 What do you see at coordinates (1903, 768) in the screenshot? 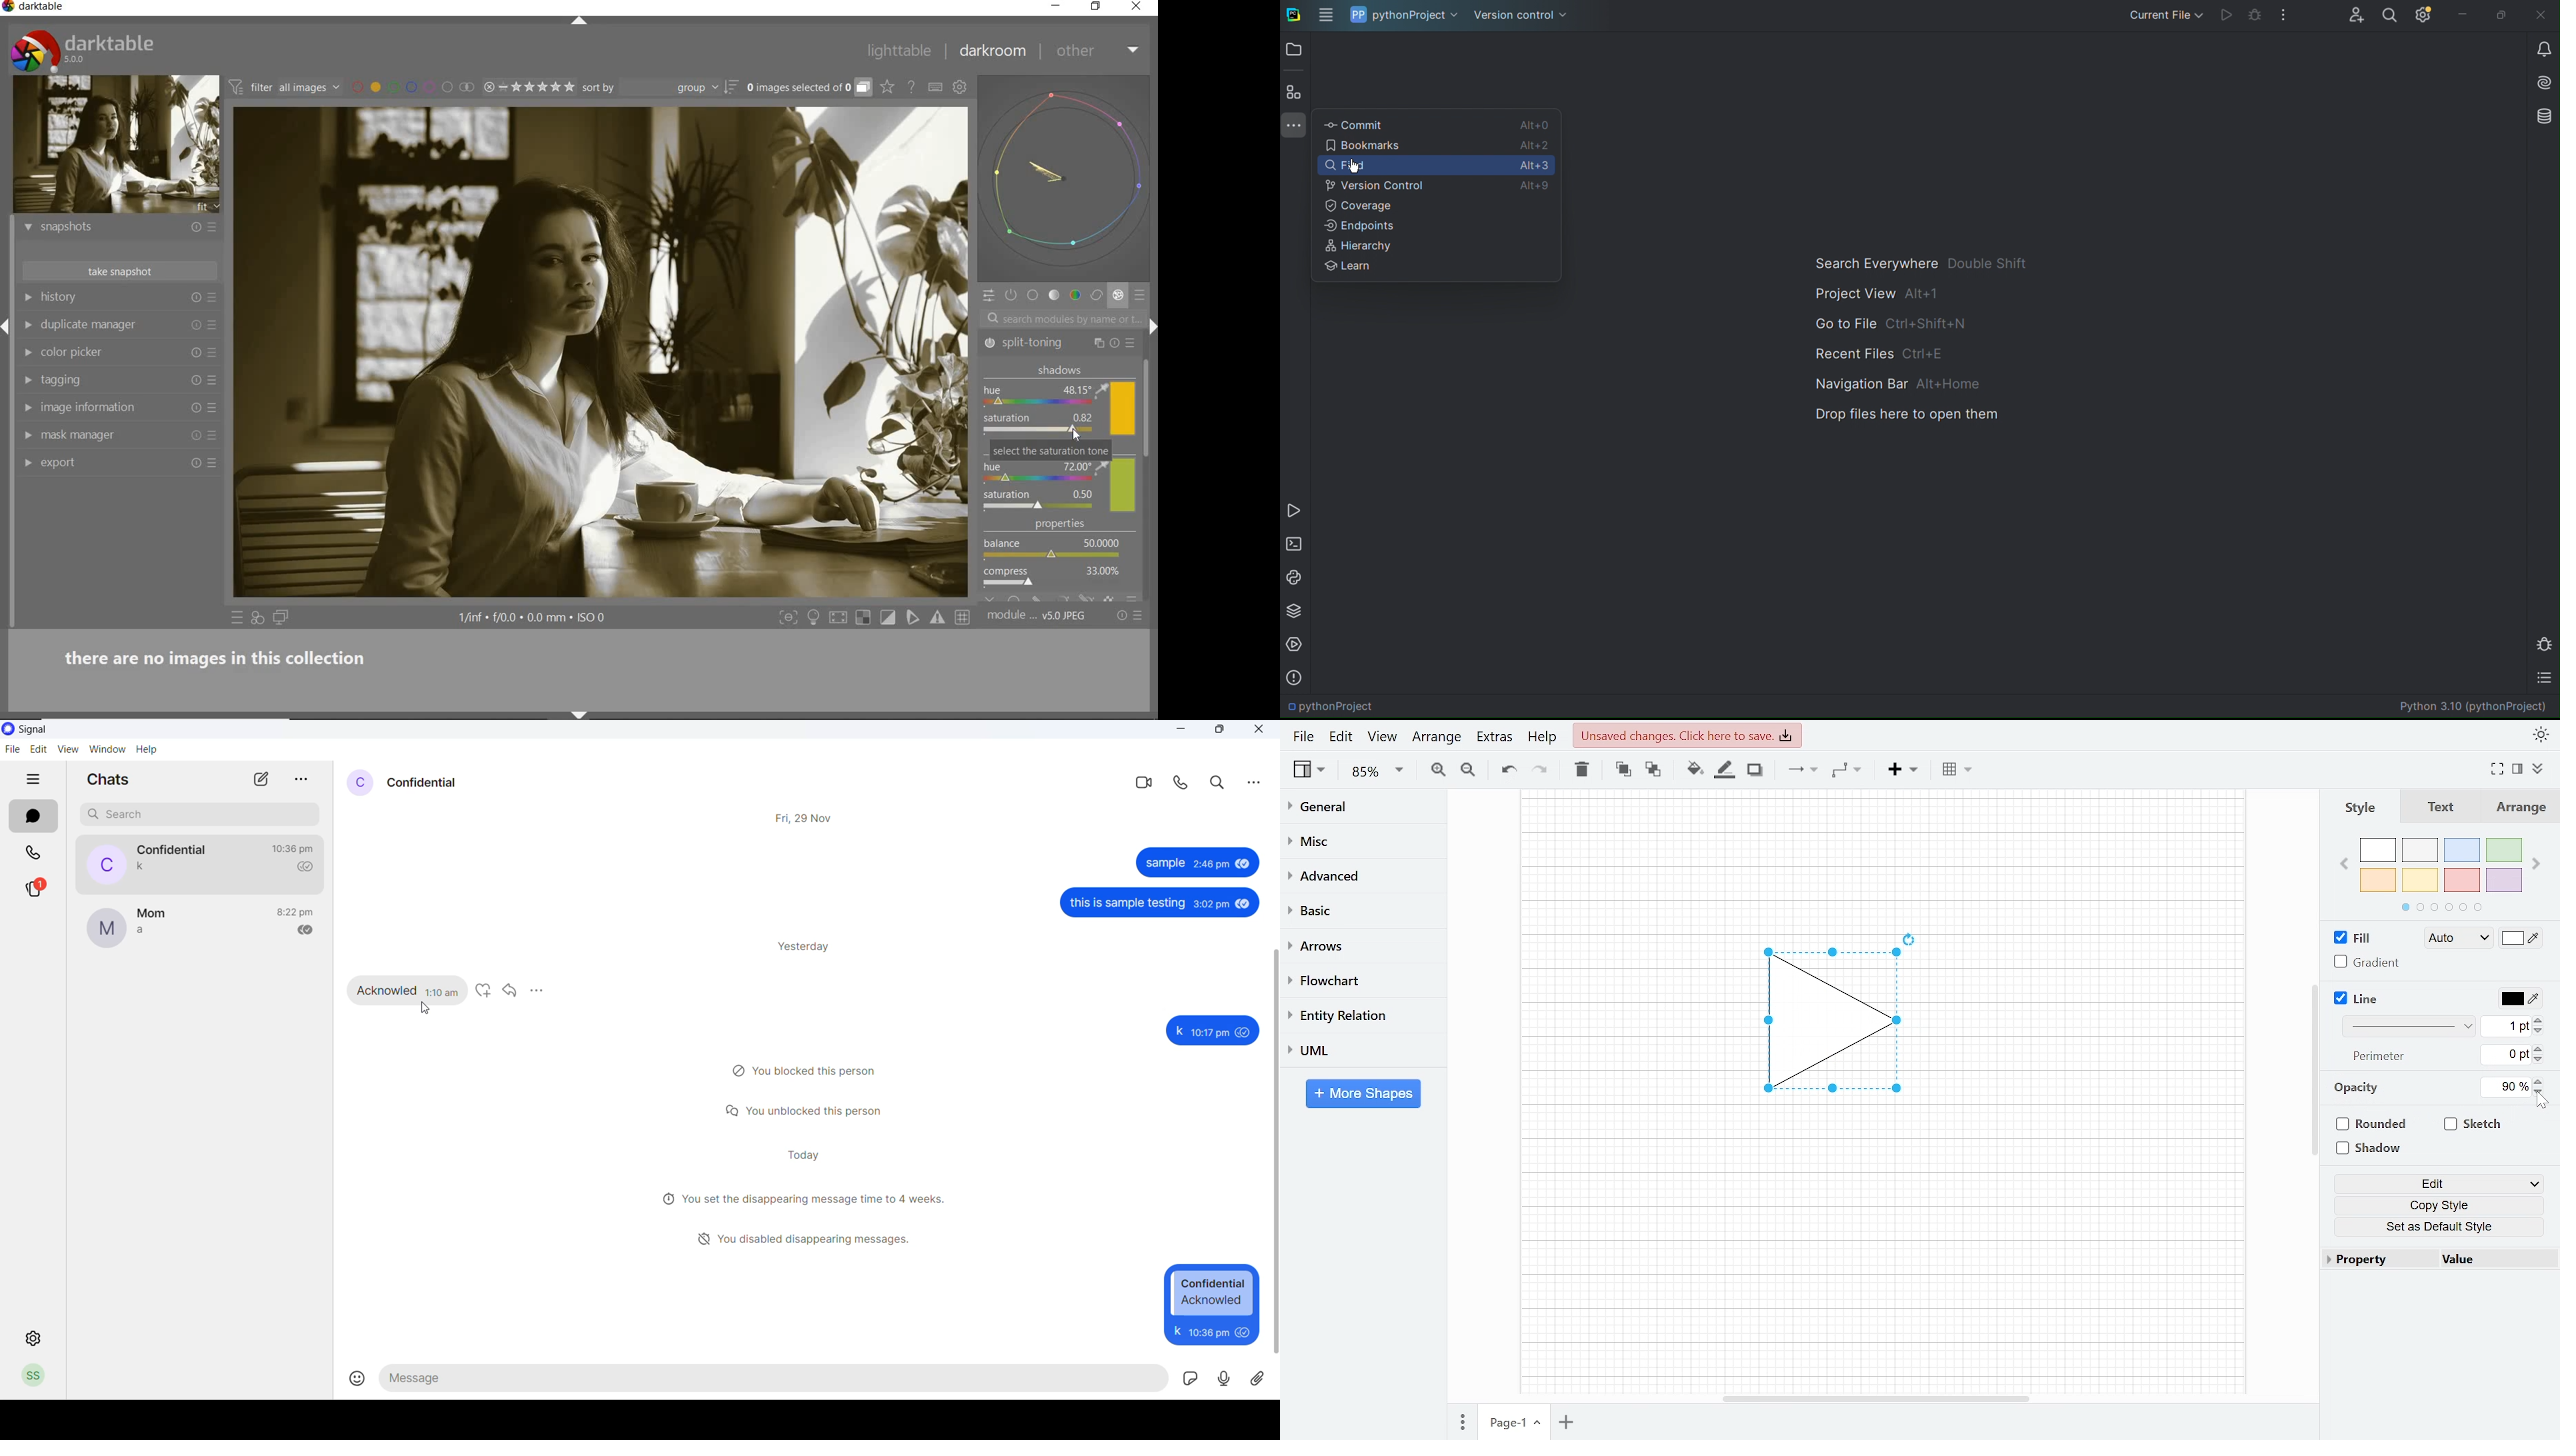
I see `Insert` at bounding box center [1903, 768].